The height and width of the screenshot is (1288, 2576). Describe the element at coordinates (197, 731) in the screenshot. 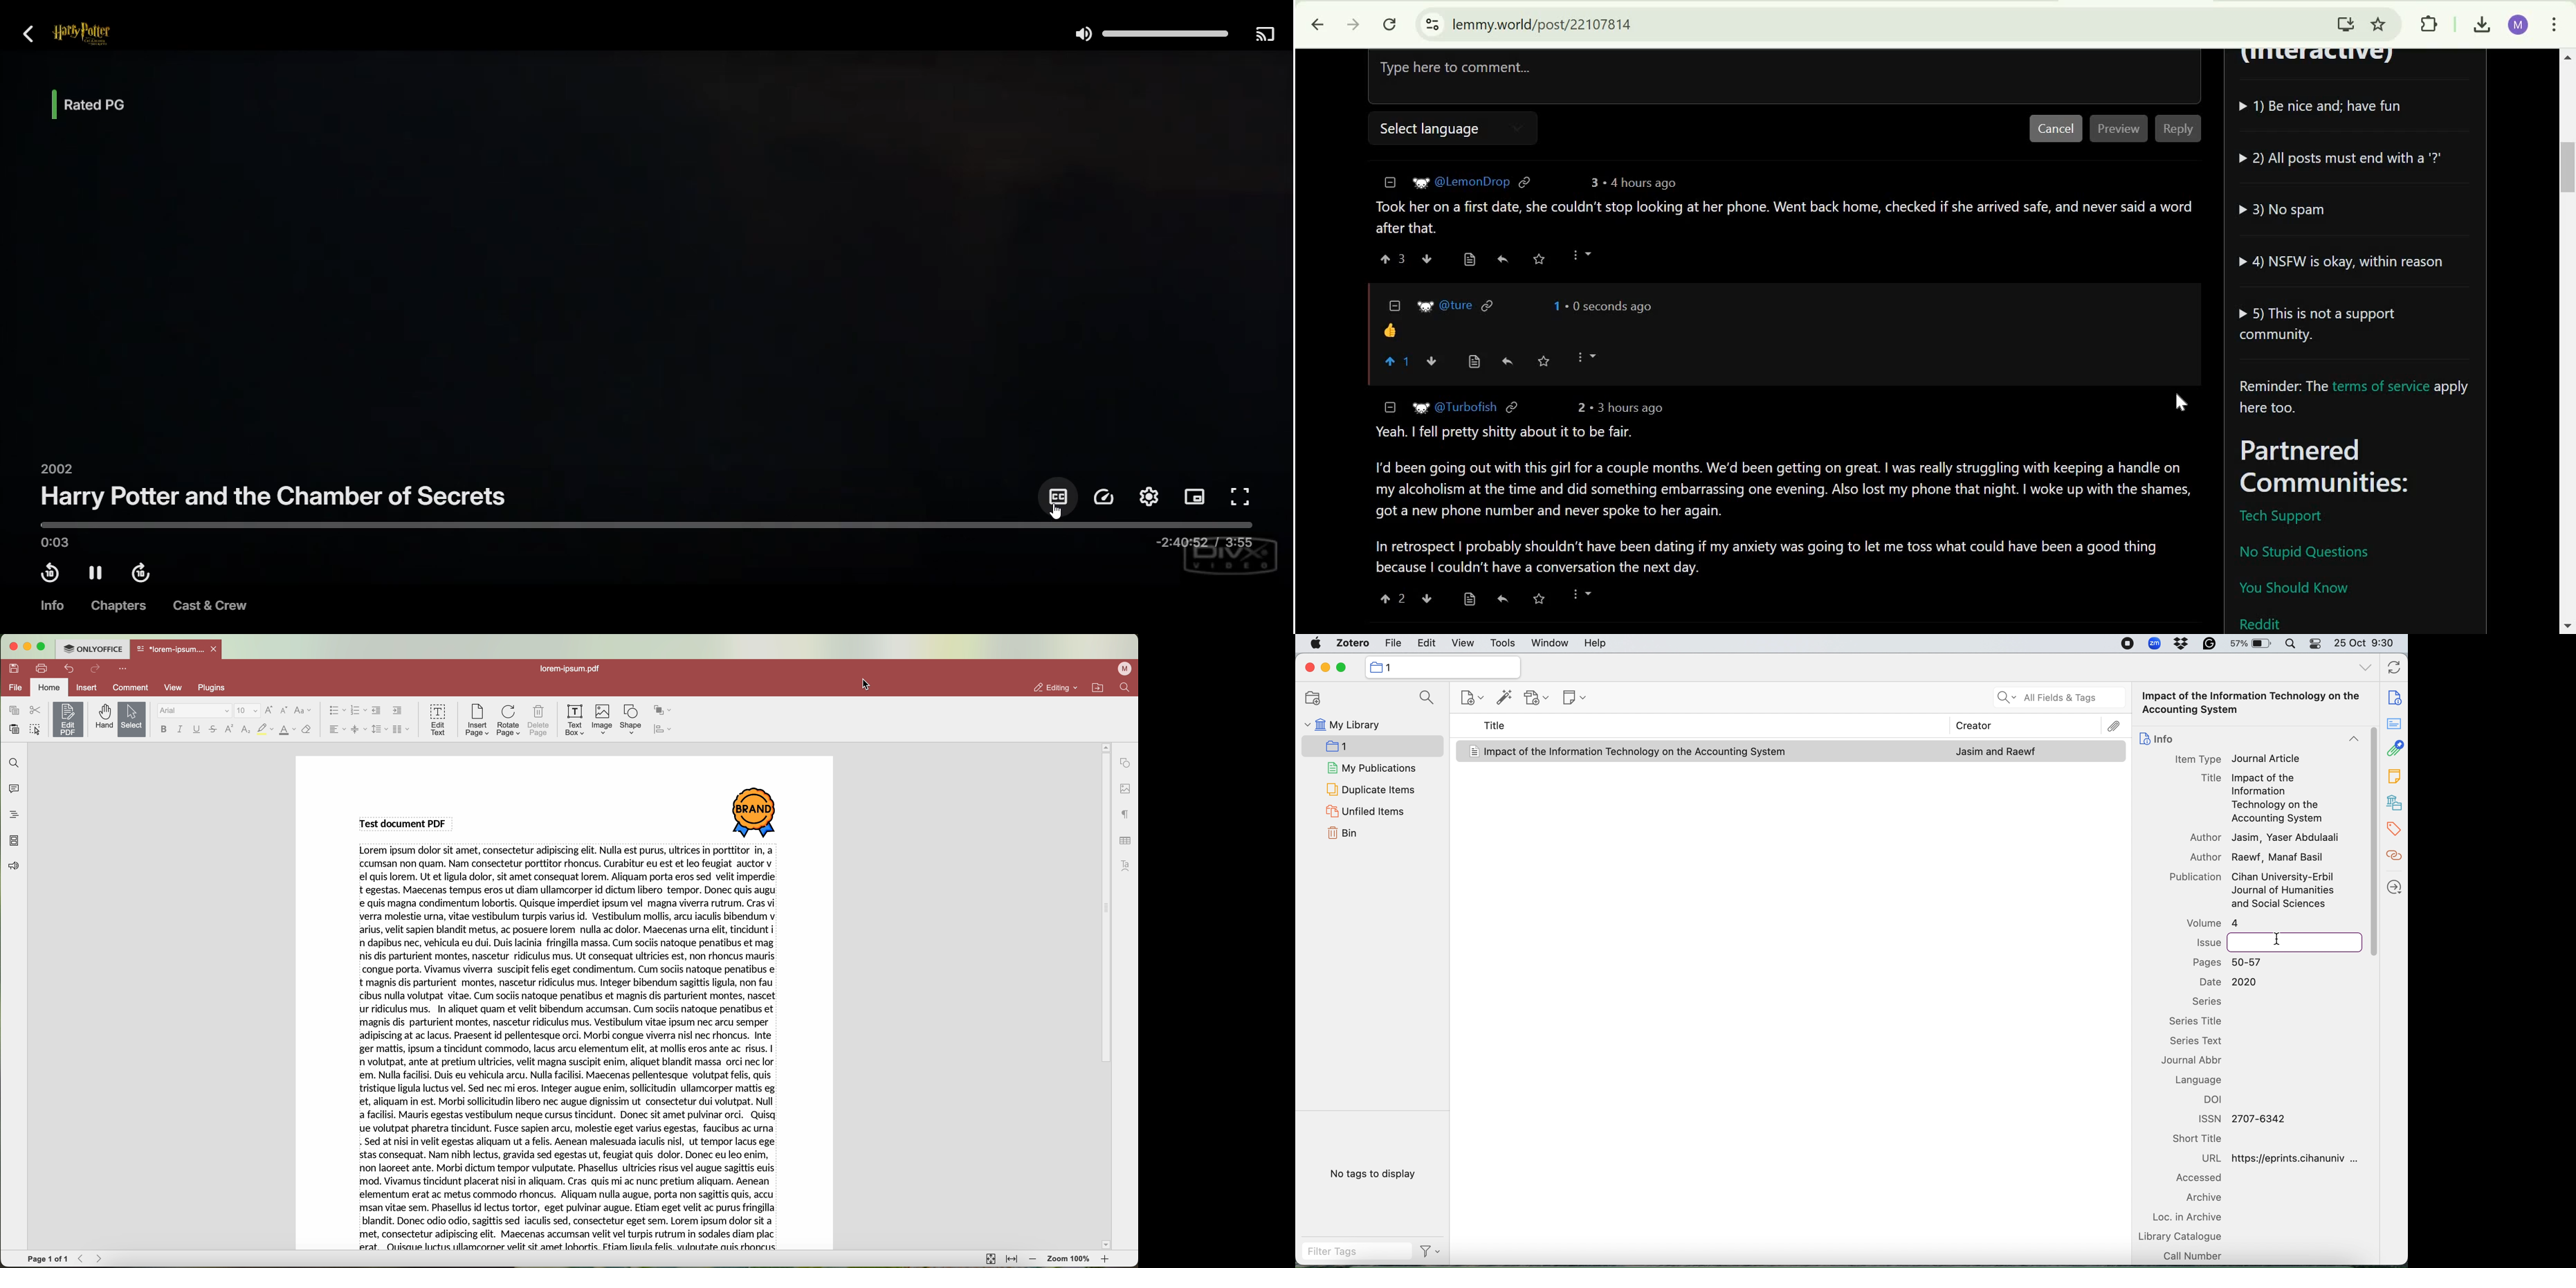

I see `underline` at that location.